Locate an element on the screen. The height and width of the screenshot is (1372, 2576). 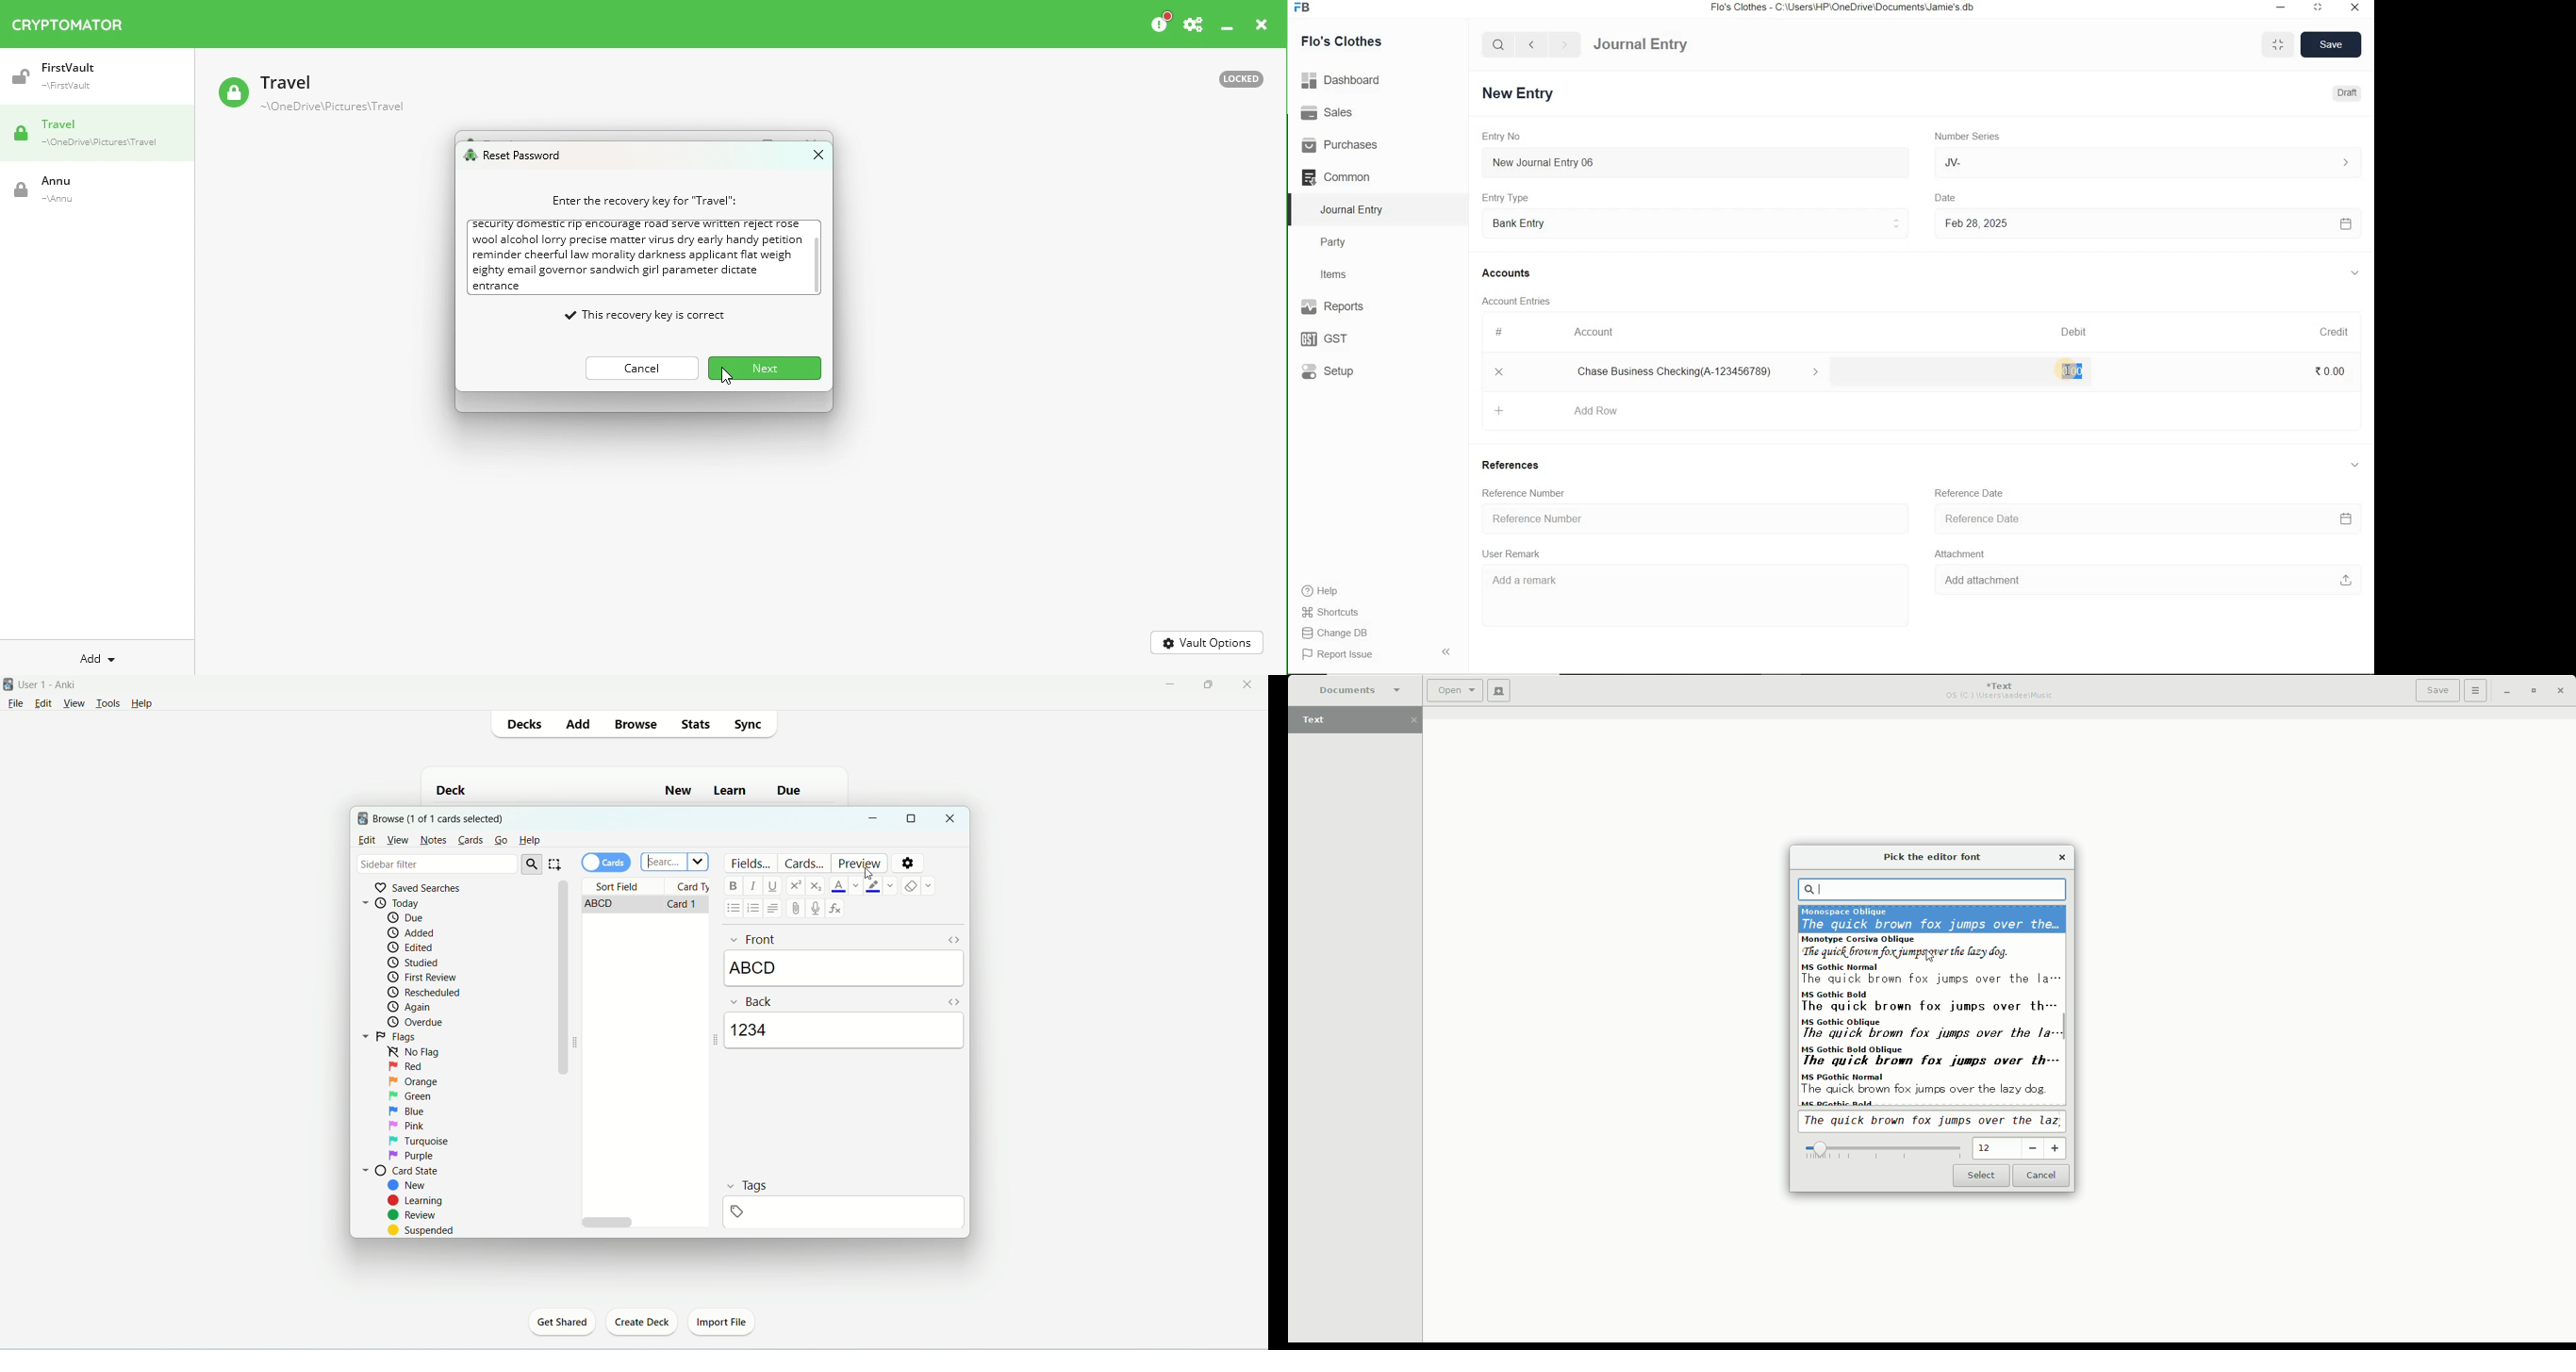
New Entry is located at coordinates (1520, 92).